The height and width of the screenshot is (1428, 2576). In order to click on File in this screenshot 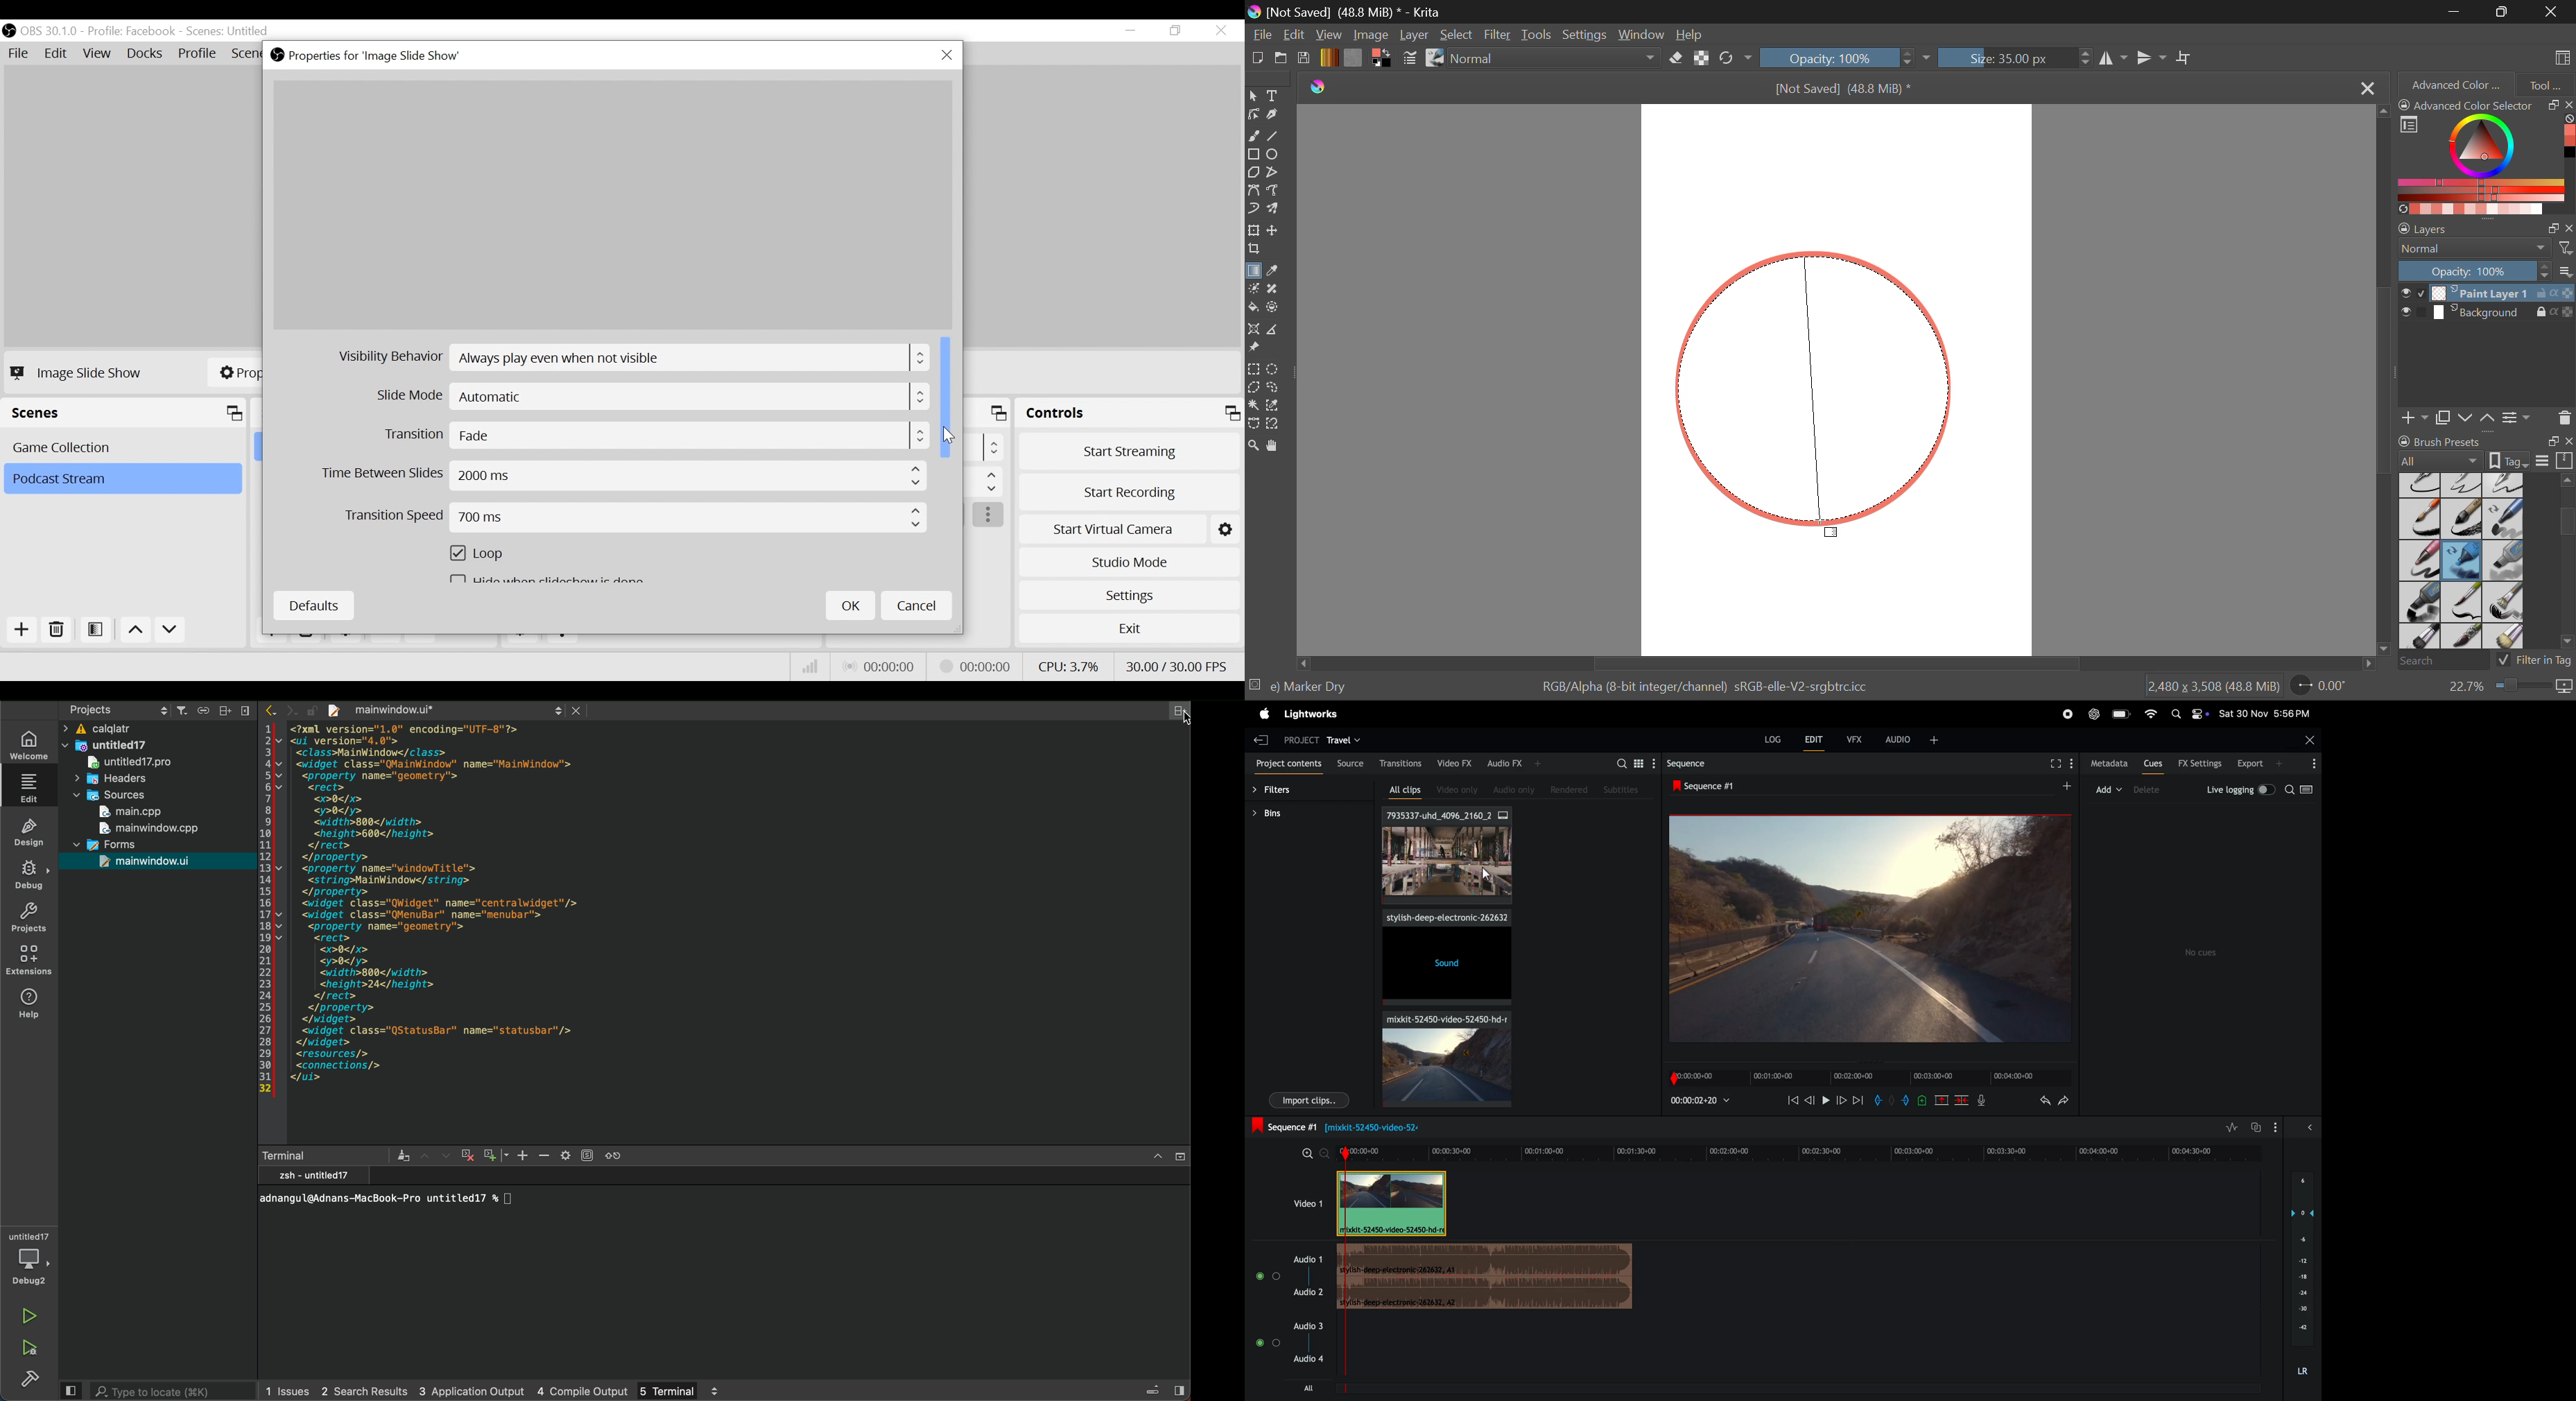, I will do `click(21, 54)`.